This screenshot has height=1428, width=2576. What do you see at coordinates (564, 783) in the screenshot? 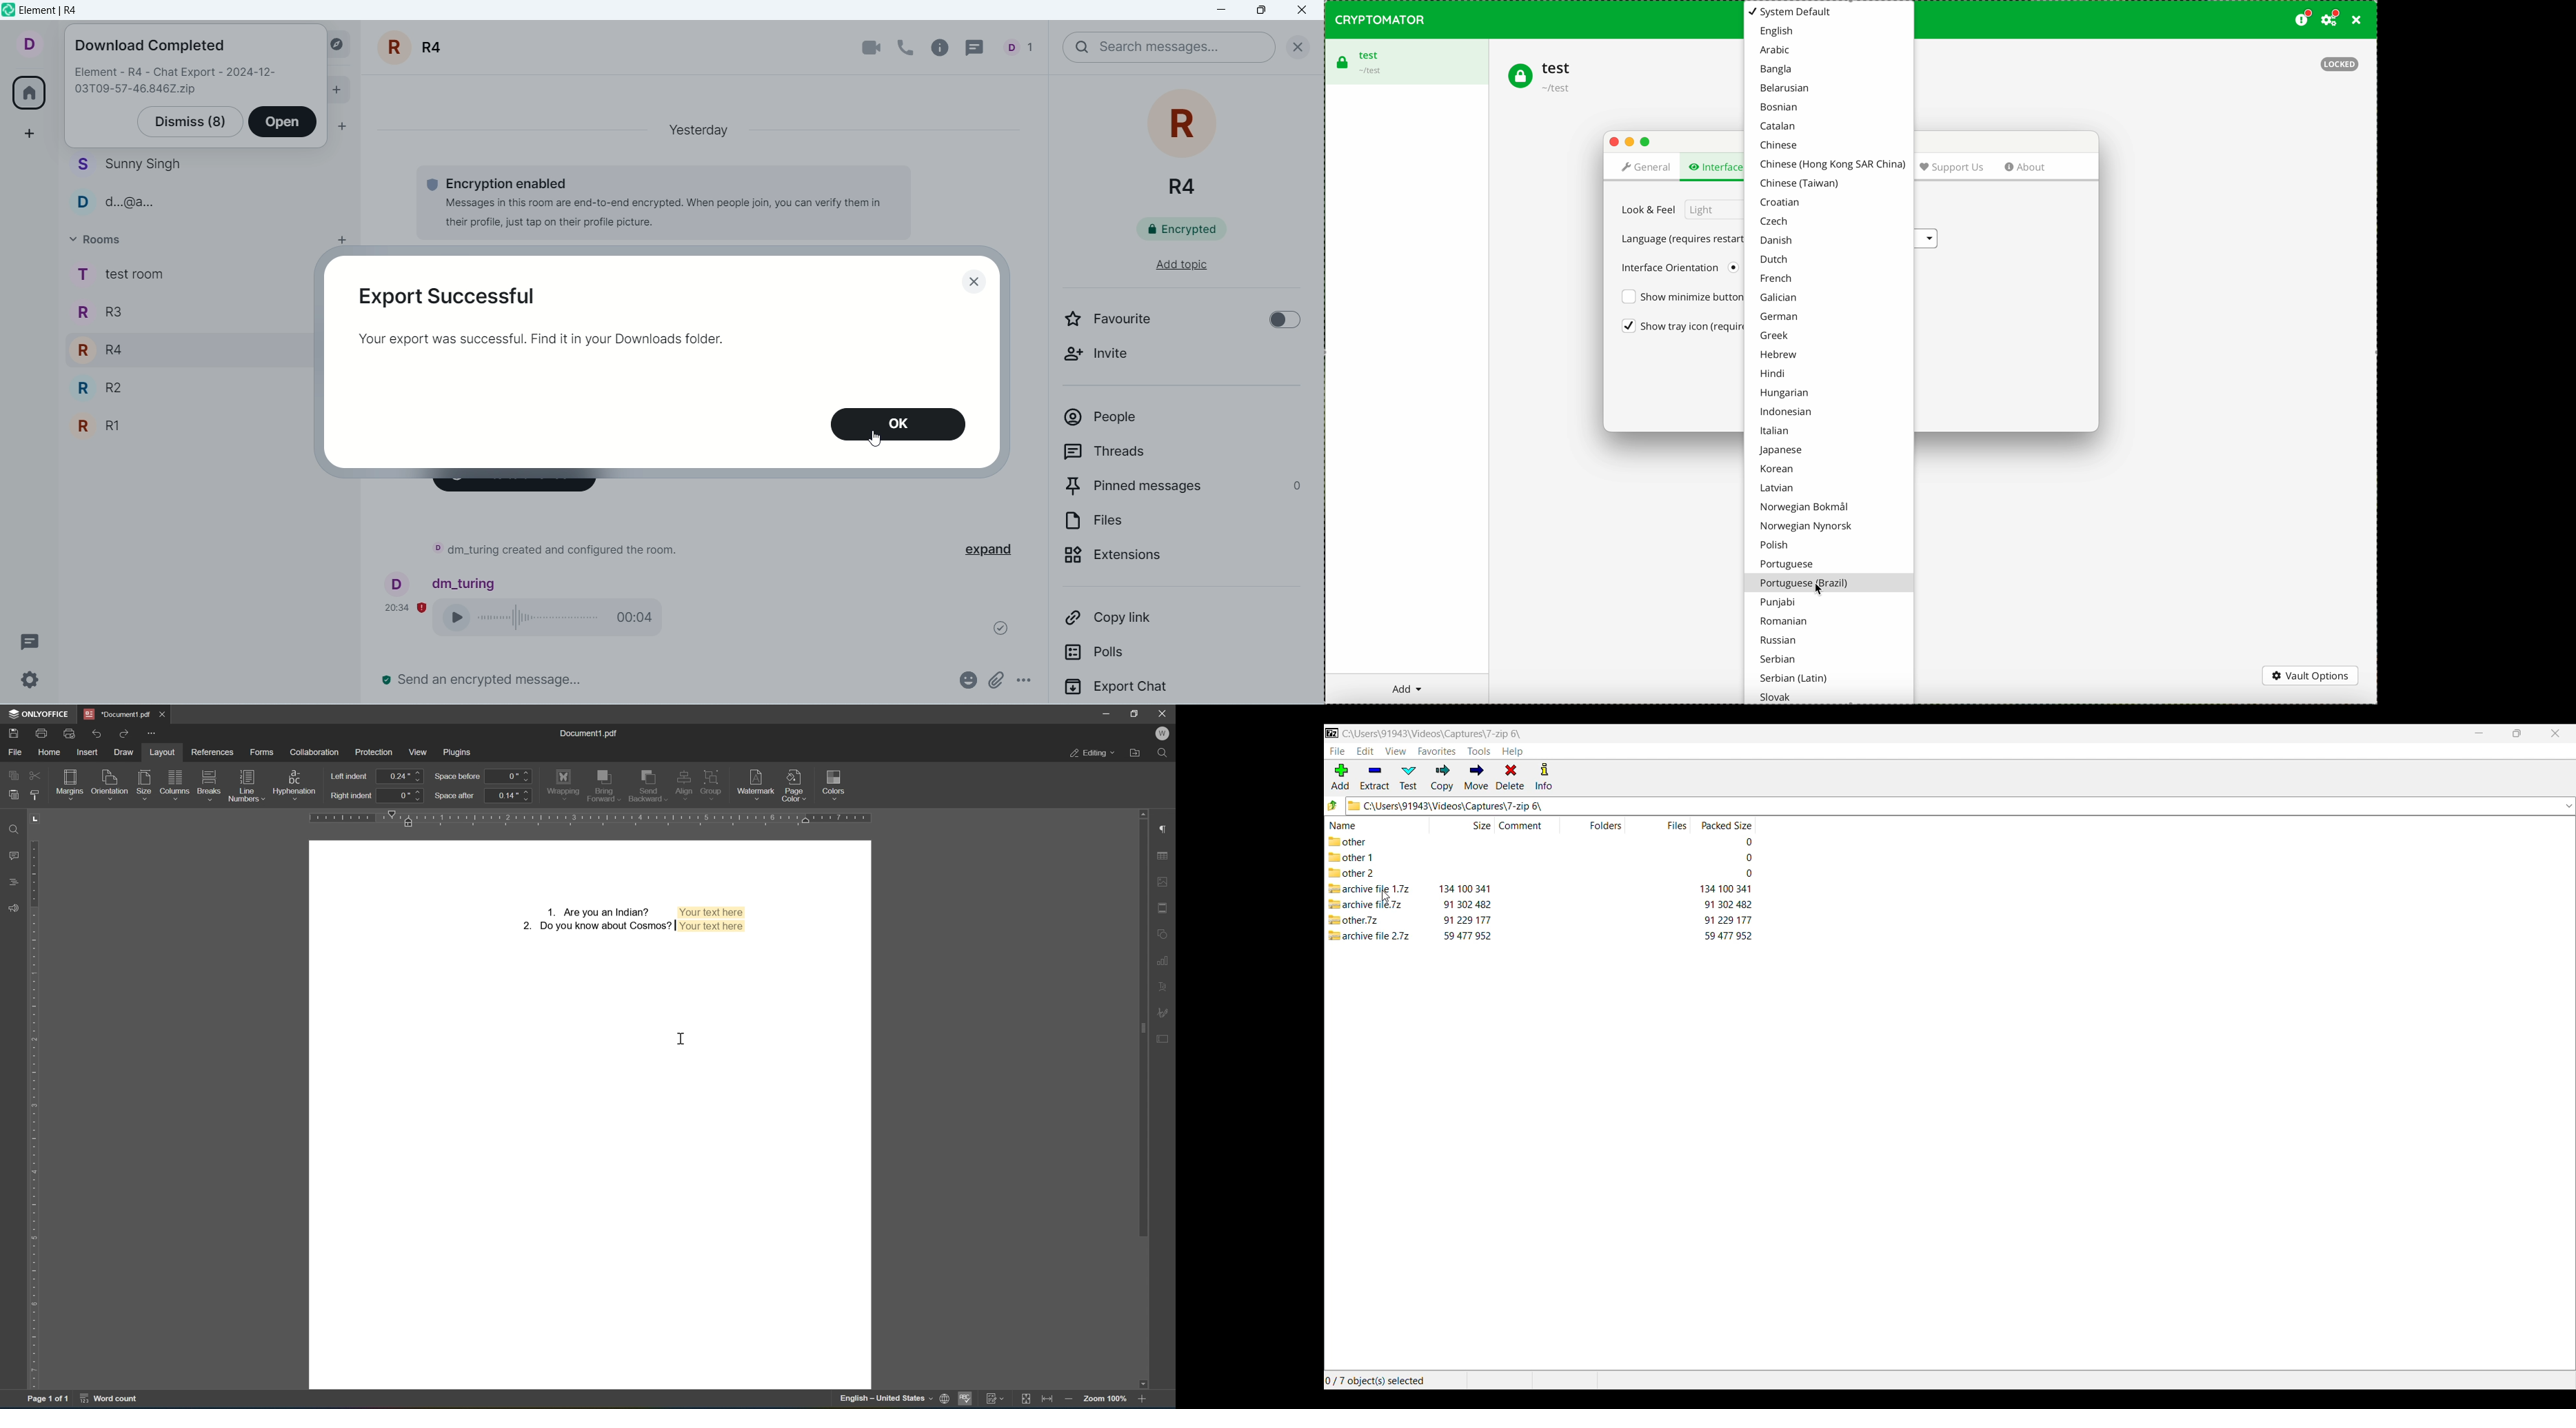
I see `wrapping` at bounding box center [564, 783].